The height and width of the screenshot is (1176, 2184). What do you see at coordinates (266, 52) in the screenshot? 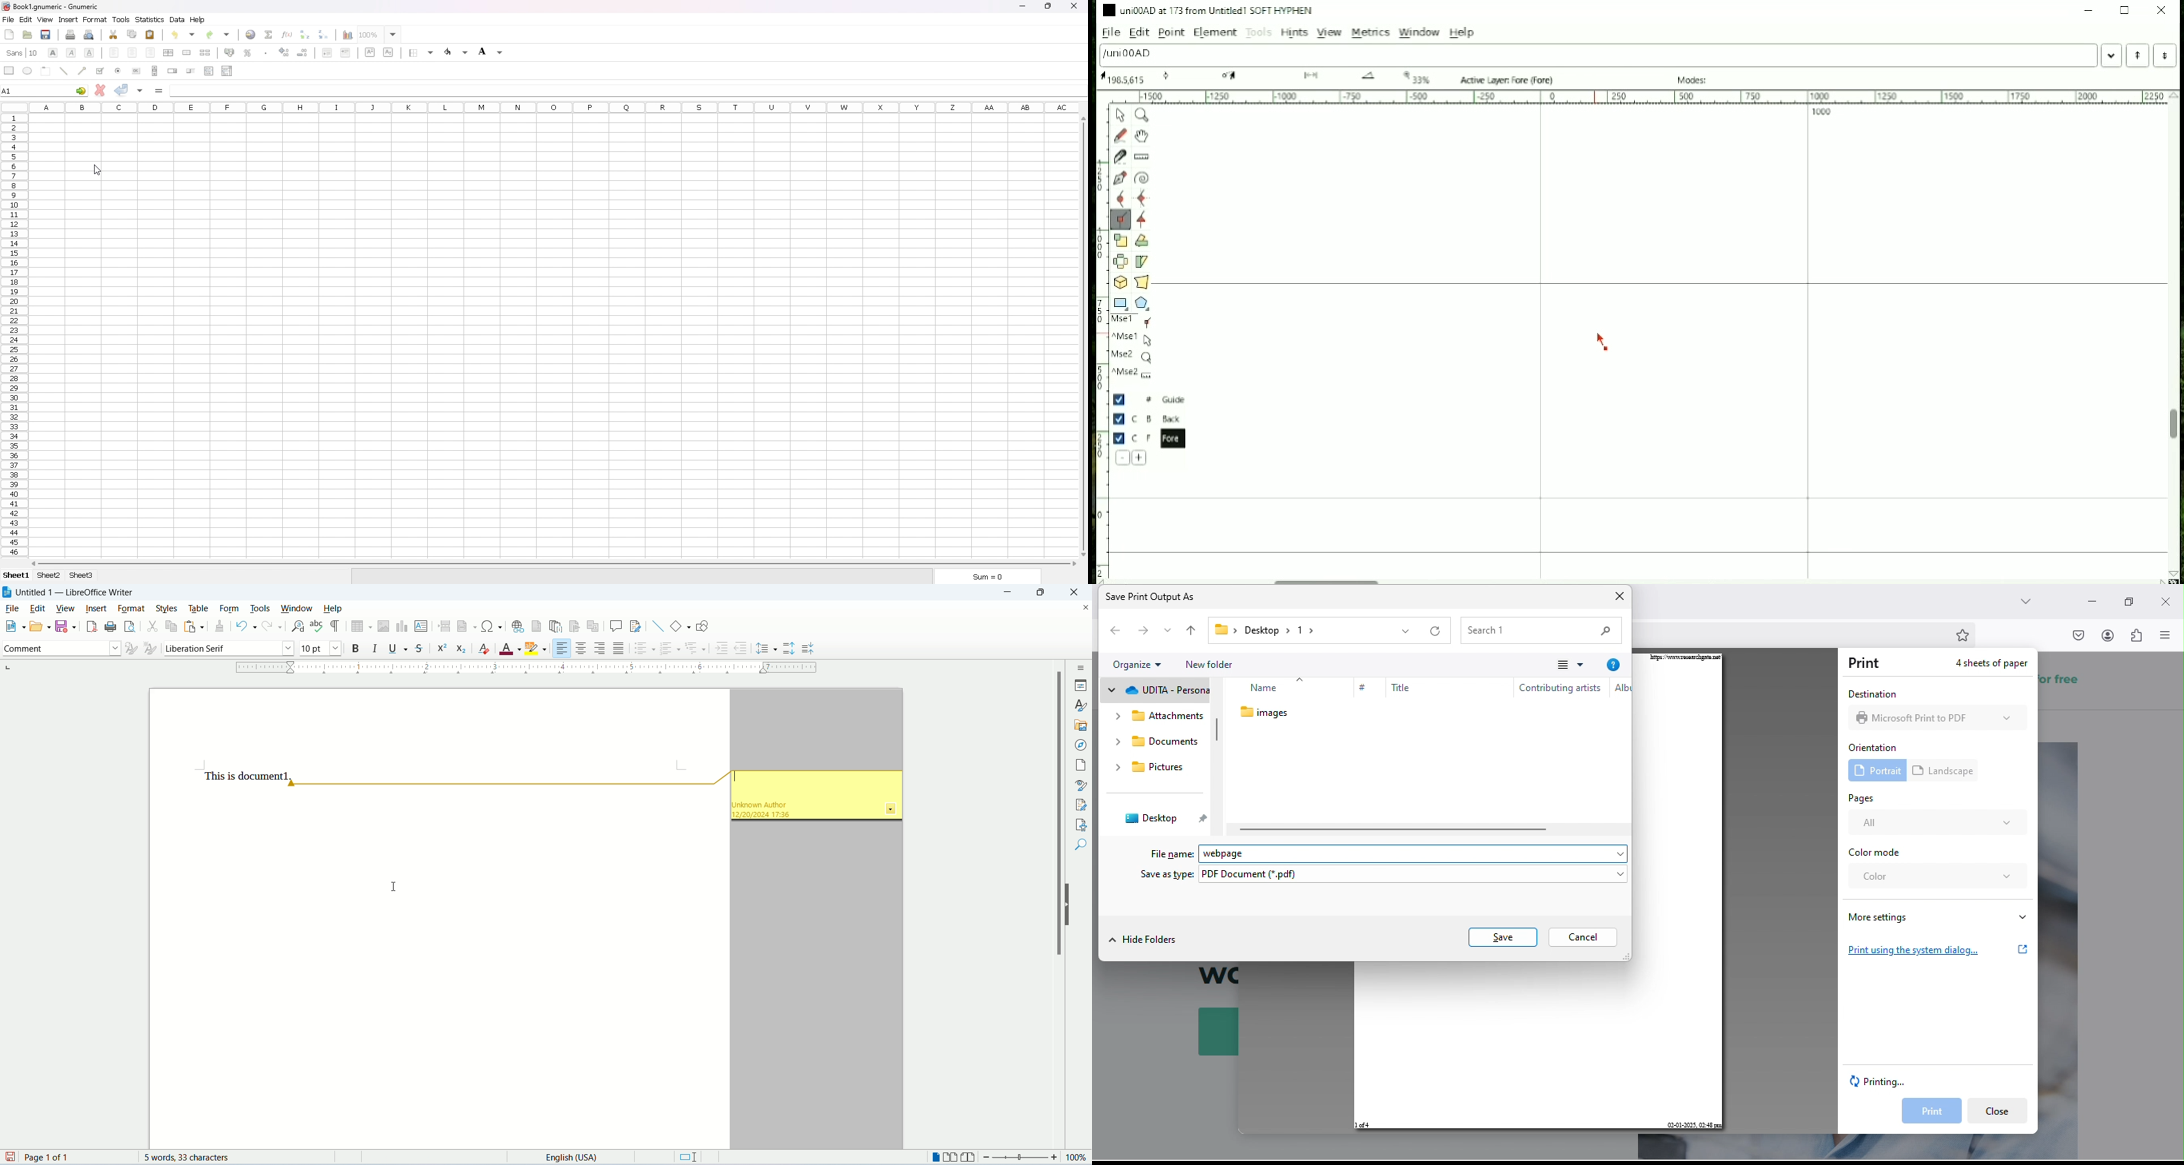
I see `thousands separator` at bounding box center [266, 52].